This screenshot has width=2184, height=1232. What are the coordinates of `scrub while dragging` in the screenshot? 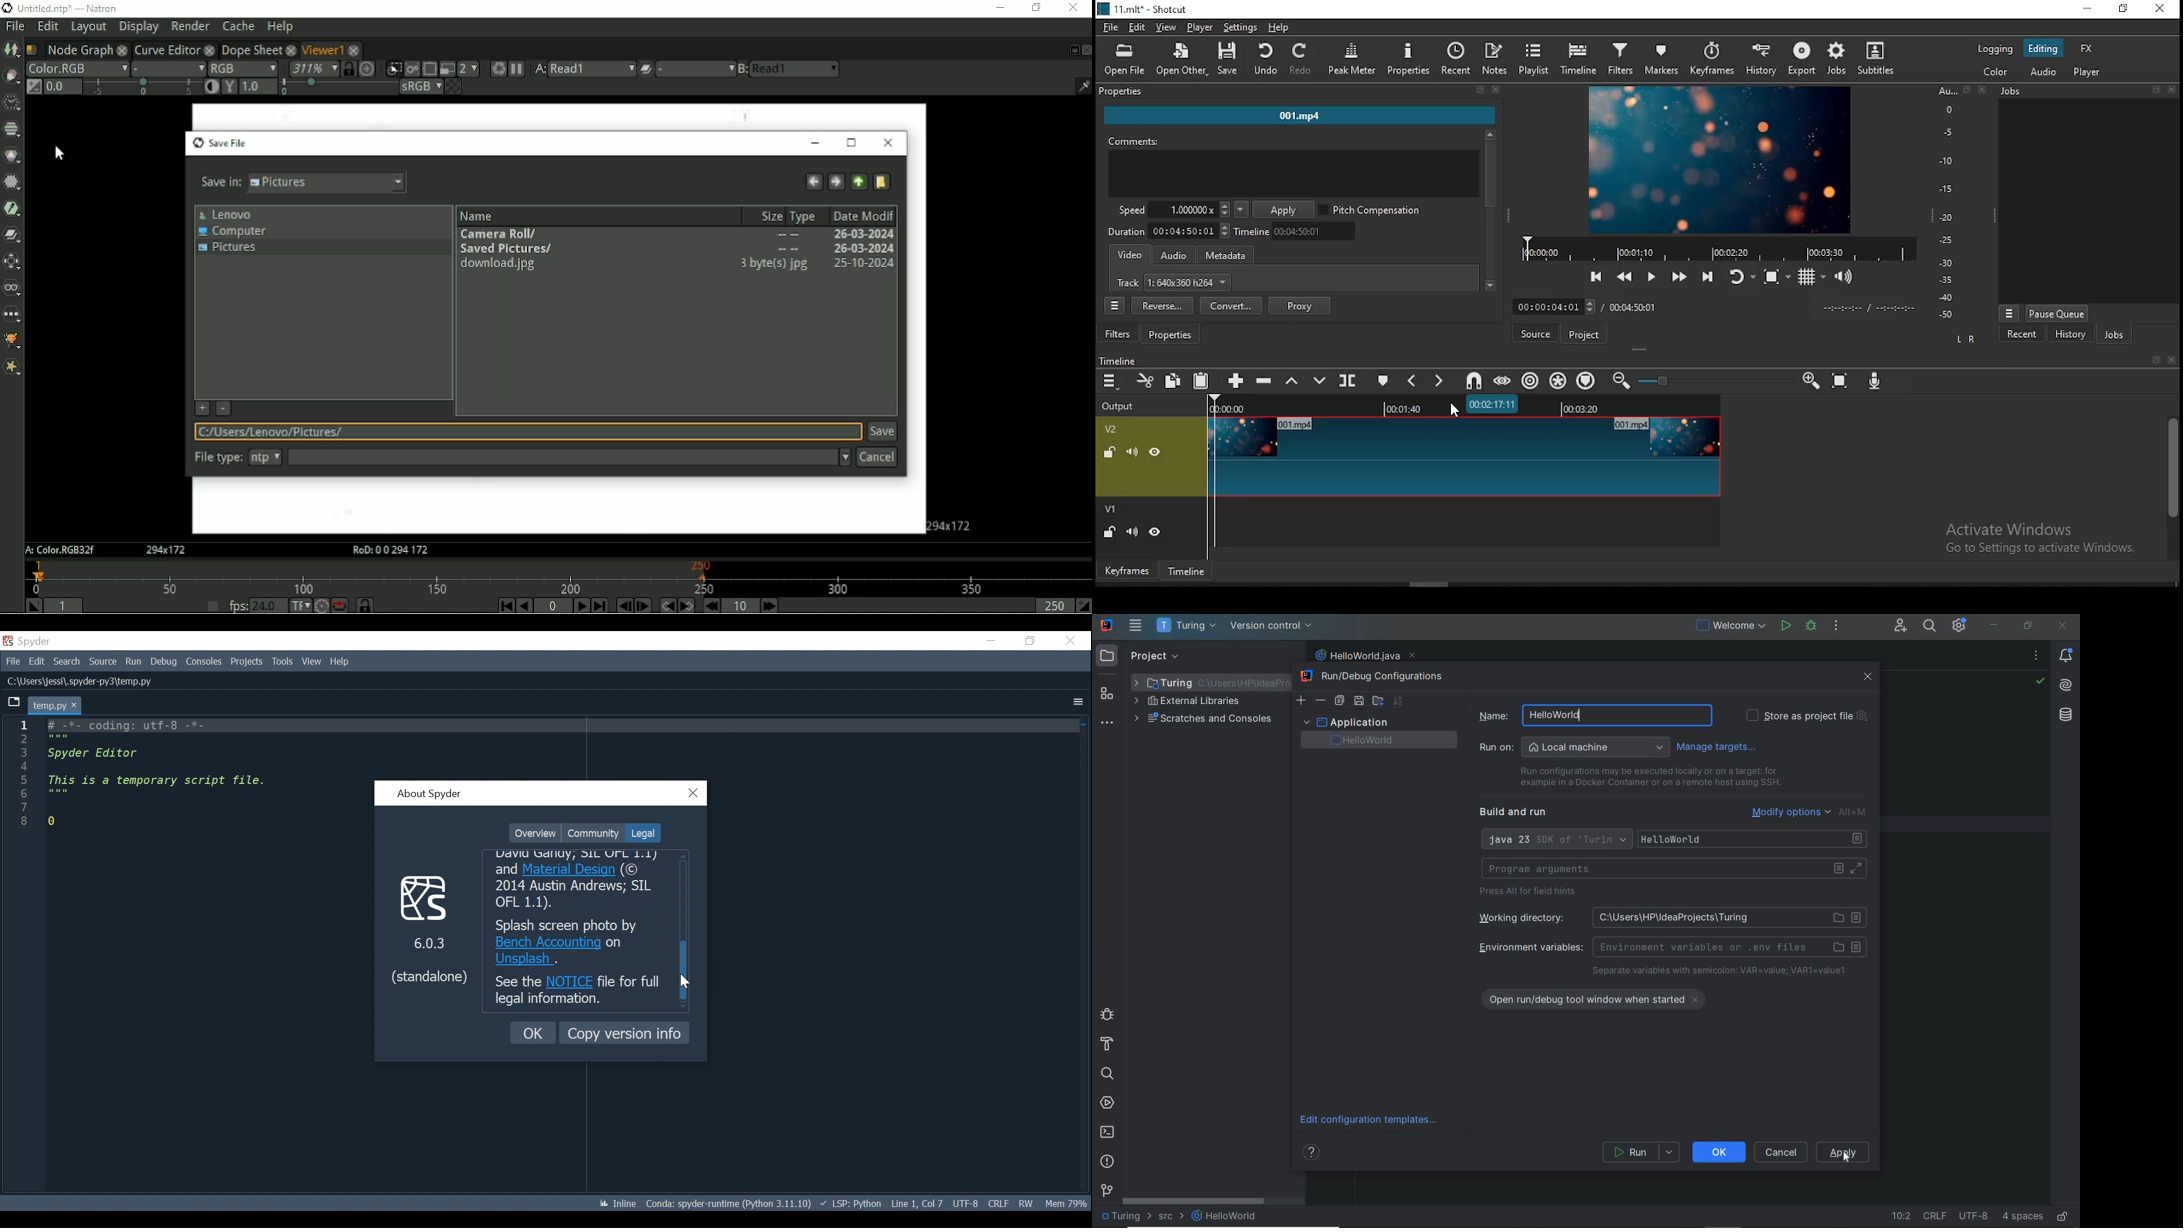 It's located at (1505, 379).